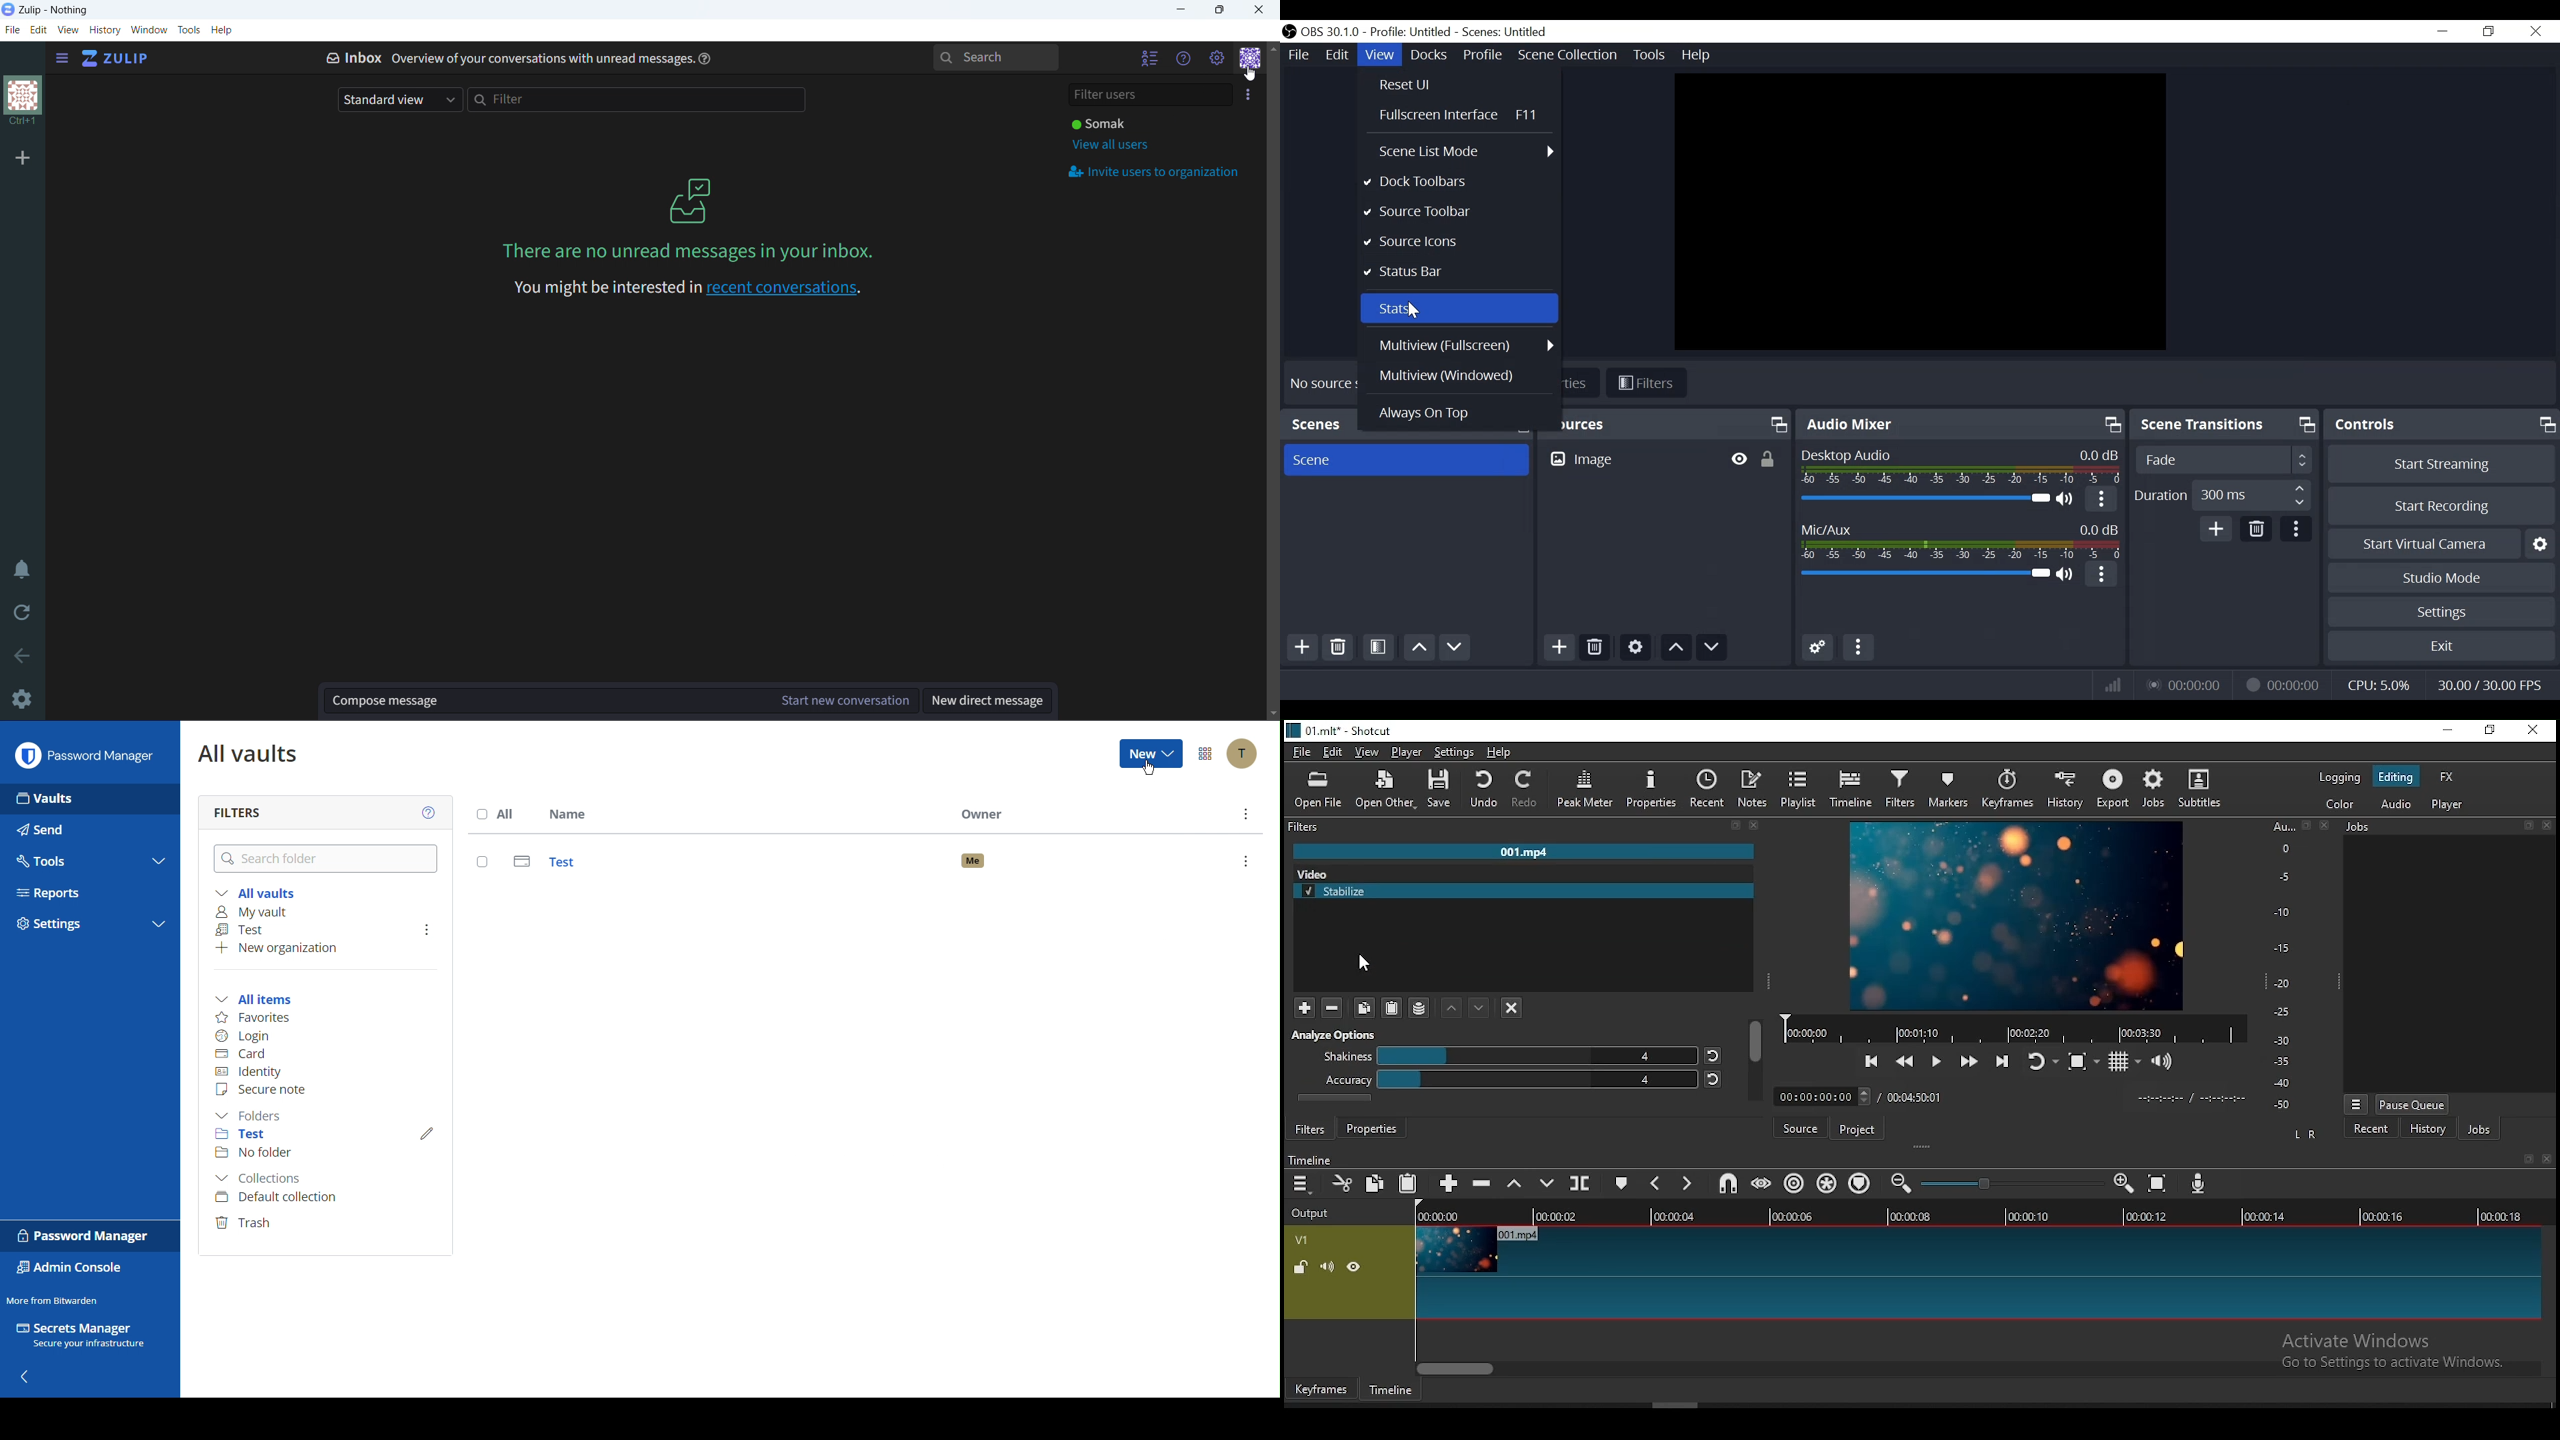 The image size is (2576, 1456). Describe the element at coordinates (189, 29) in the screenshot. I see `tools` at that location.